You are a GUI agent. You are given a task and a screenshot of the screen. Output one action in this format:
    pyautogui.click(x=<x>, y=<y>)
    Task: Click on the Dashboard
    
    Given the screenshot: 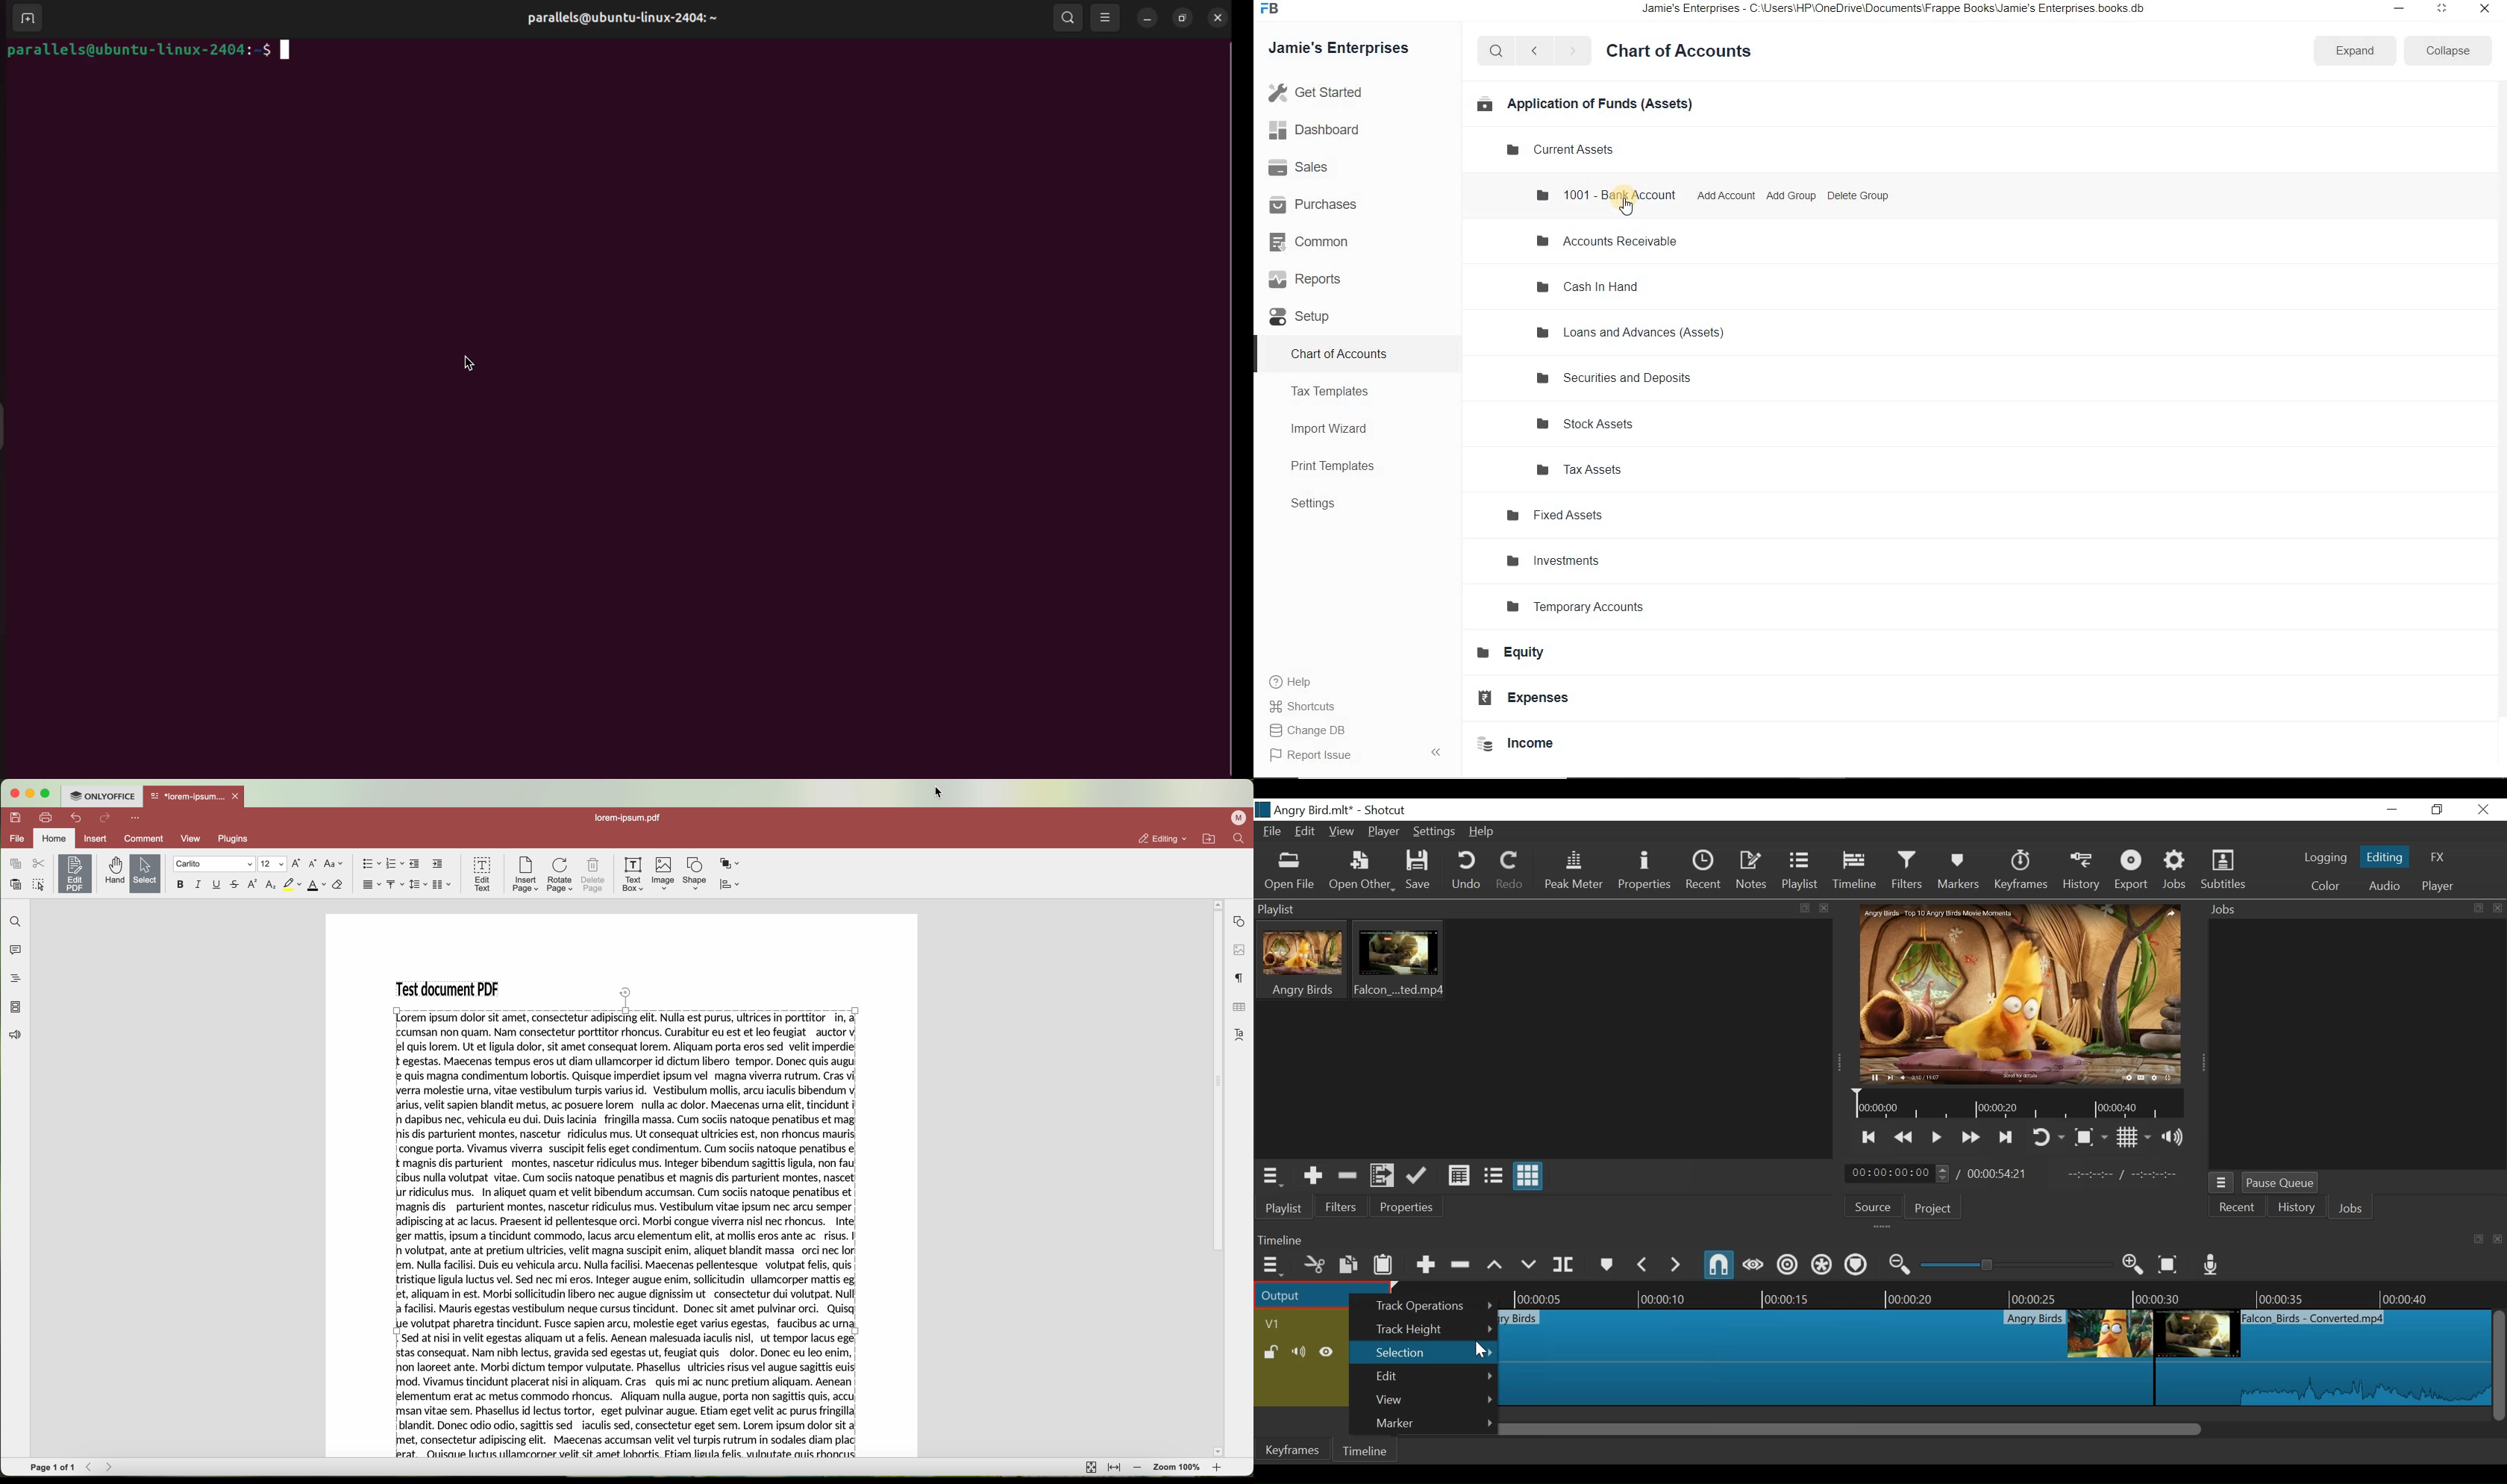 What is the action you would take?
    pyautogui.click(x=1330, y=131)
    